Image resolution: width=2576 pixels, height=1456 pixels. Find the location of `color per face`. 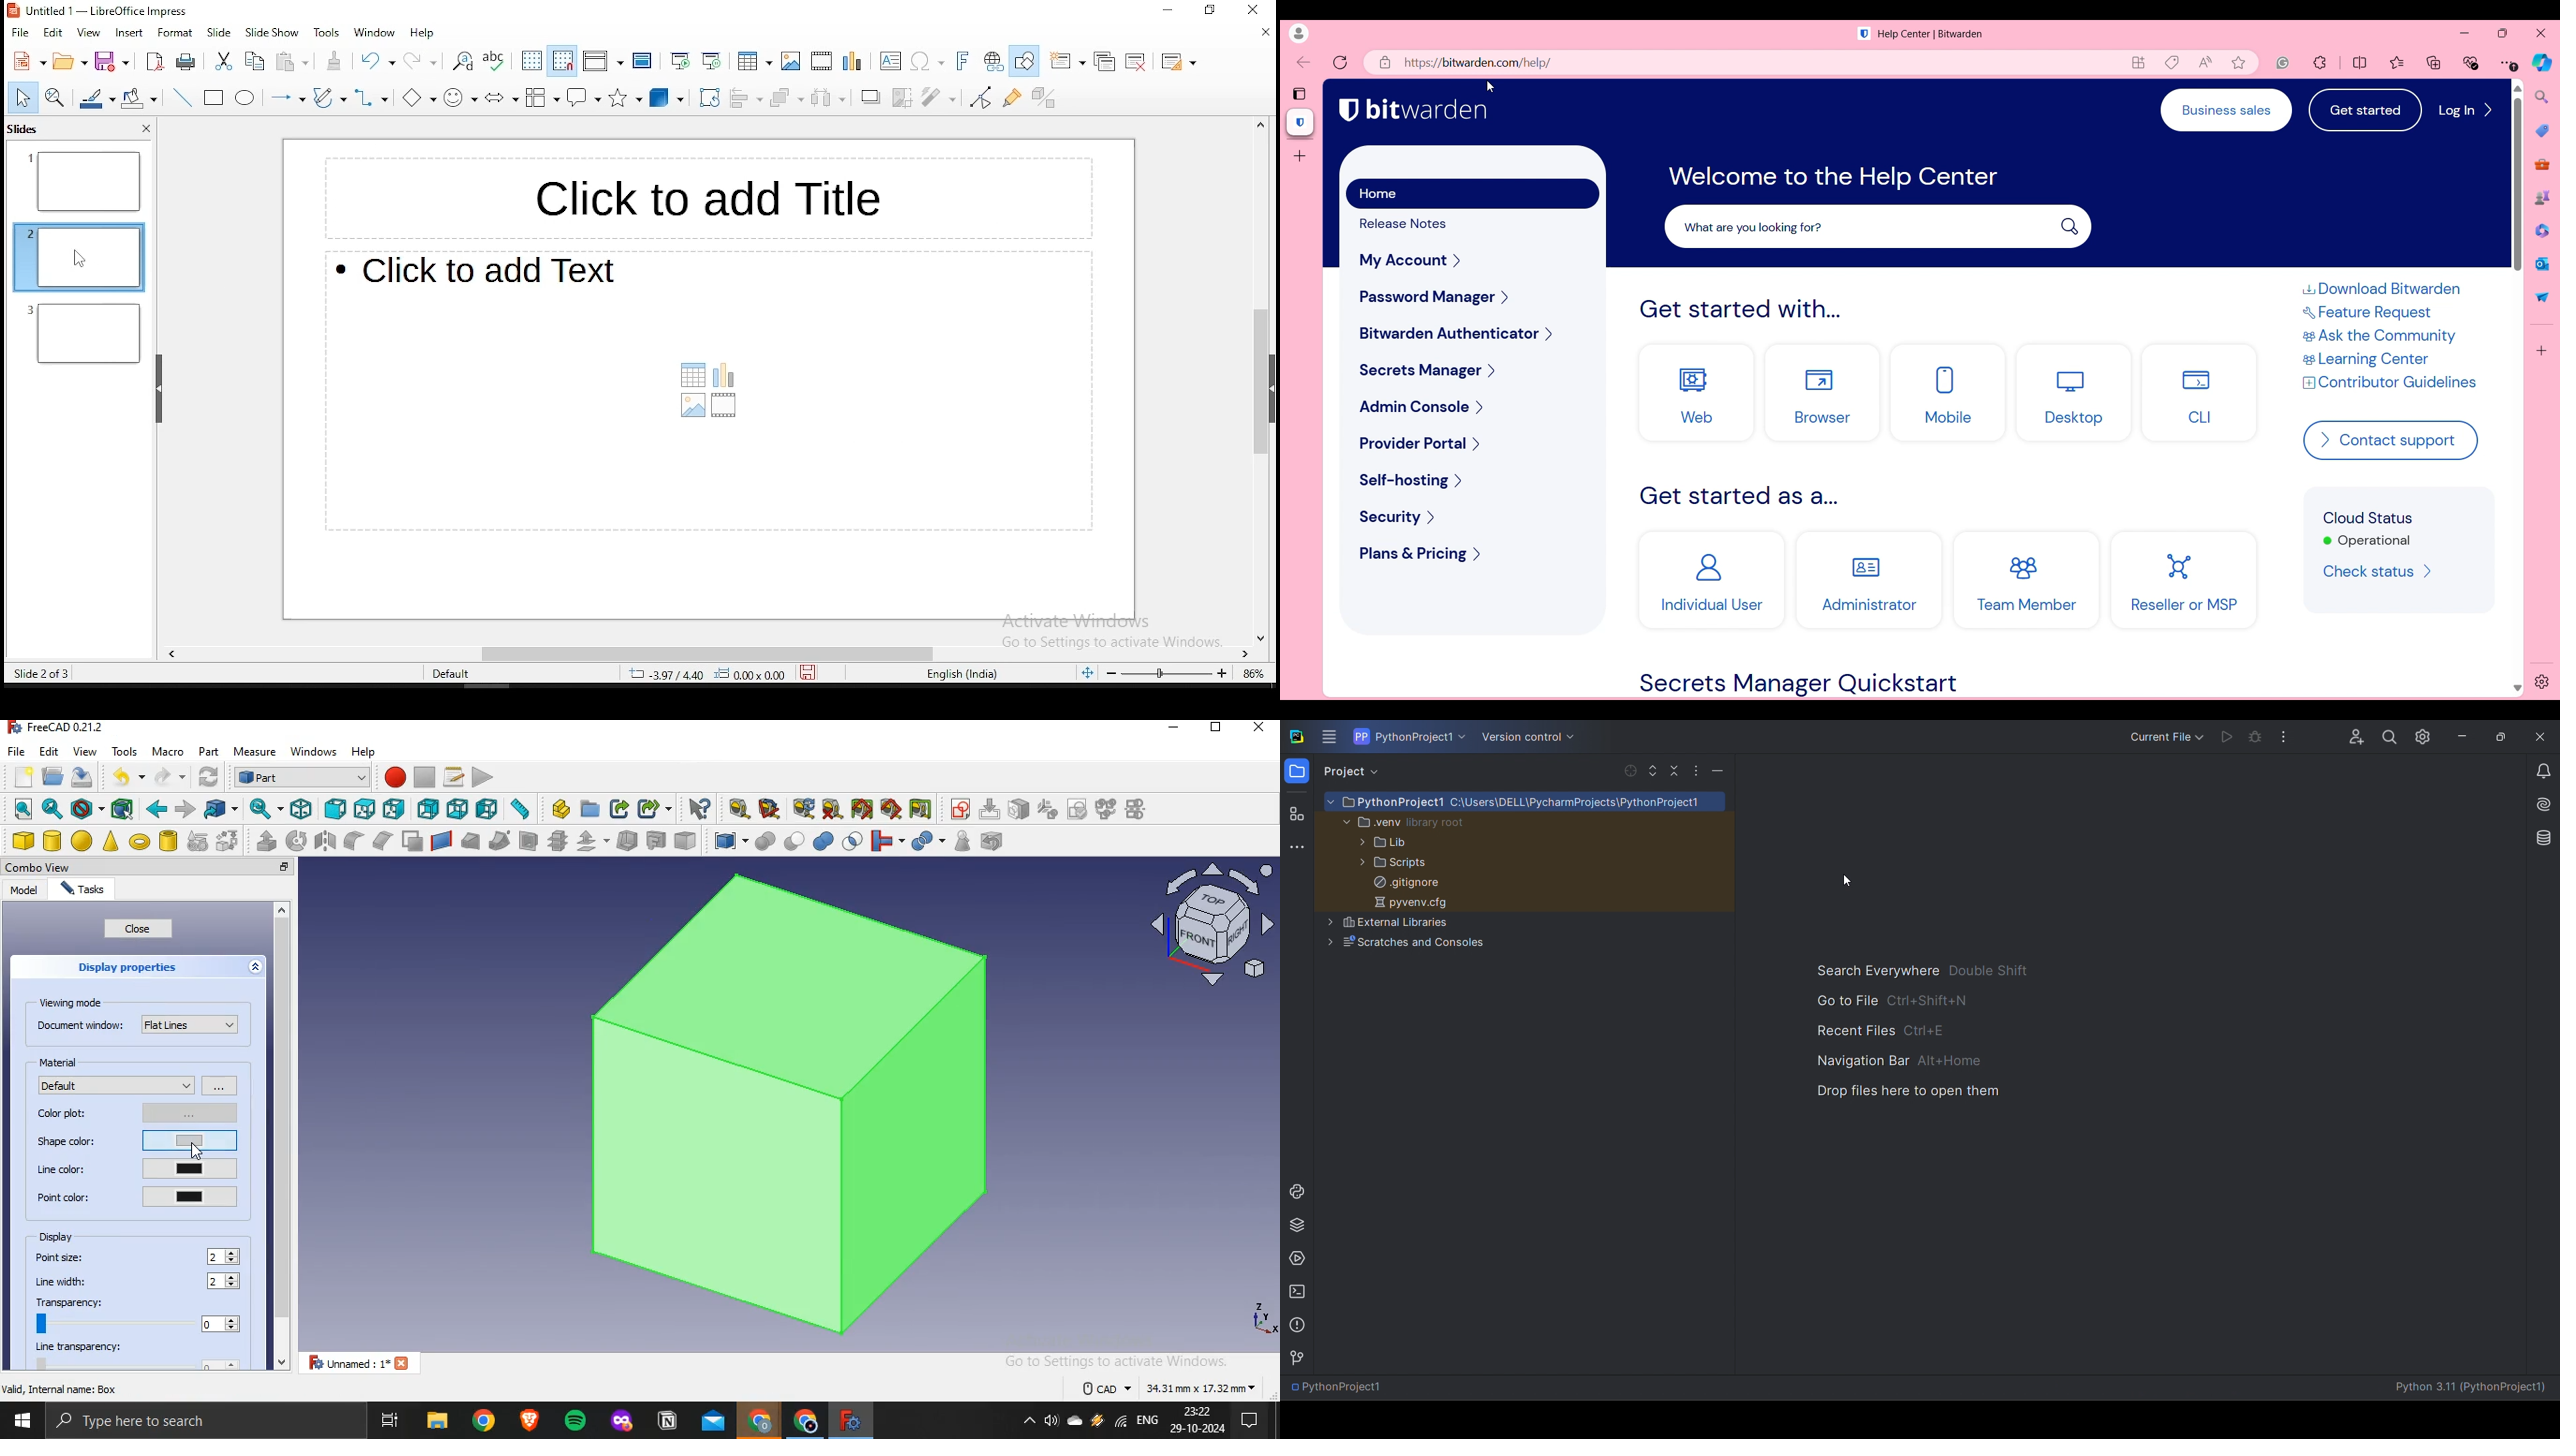

color per face is located at coordinates (685, 840).